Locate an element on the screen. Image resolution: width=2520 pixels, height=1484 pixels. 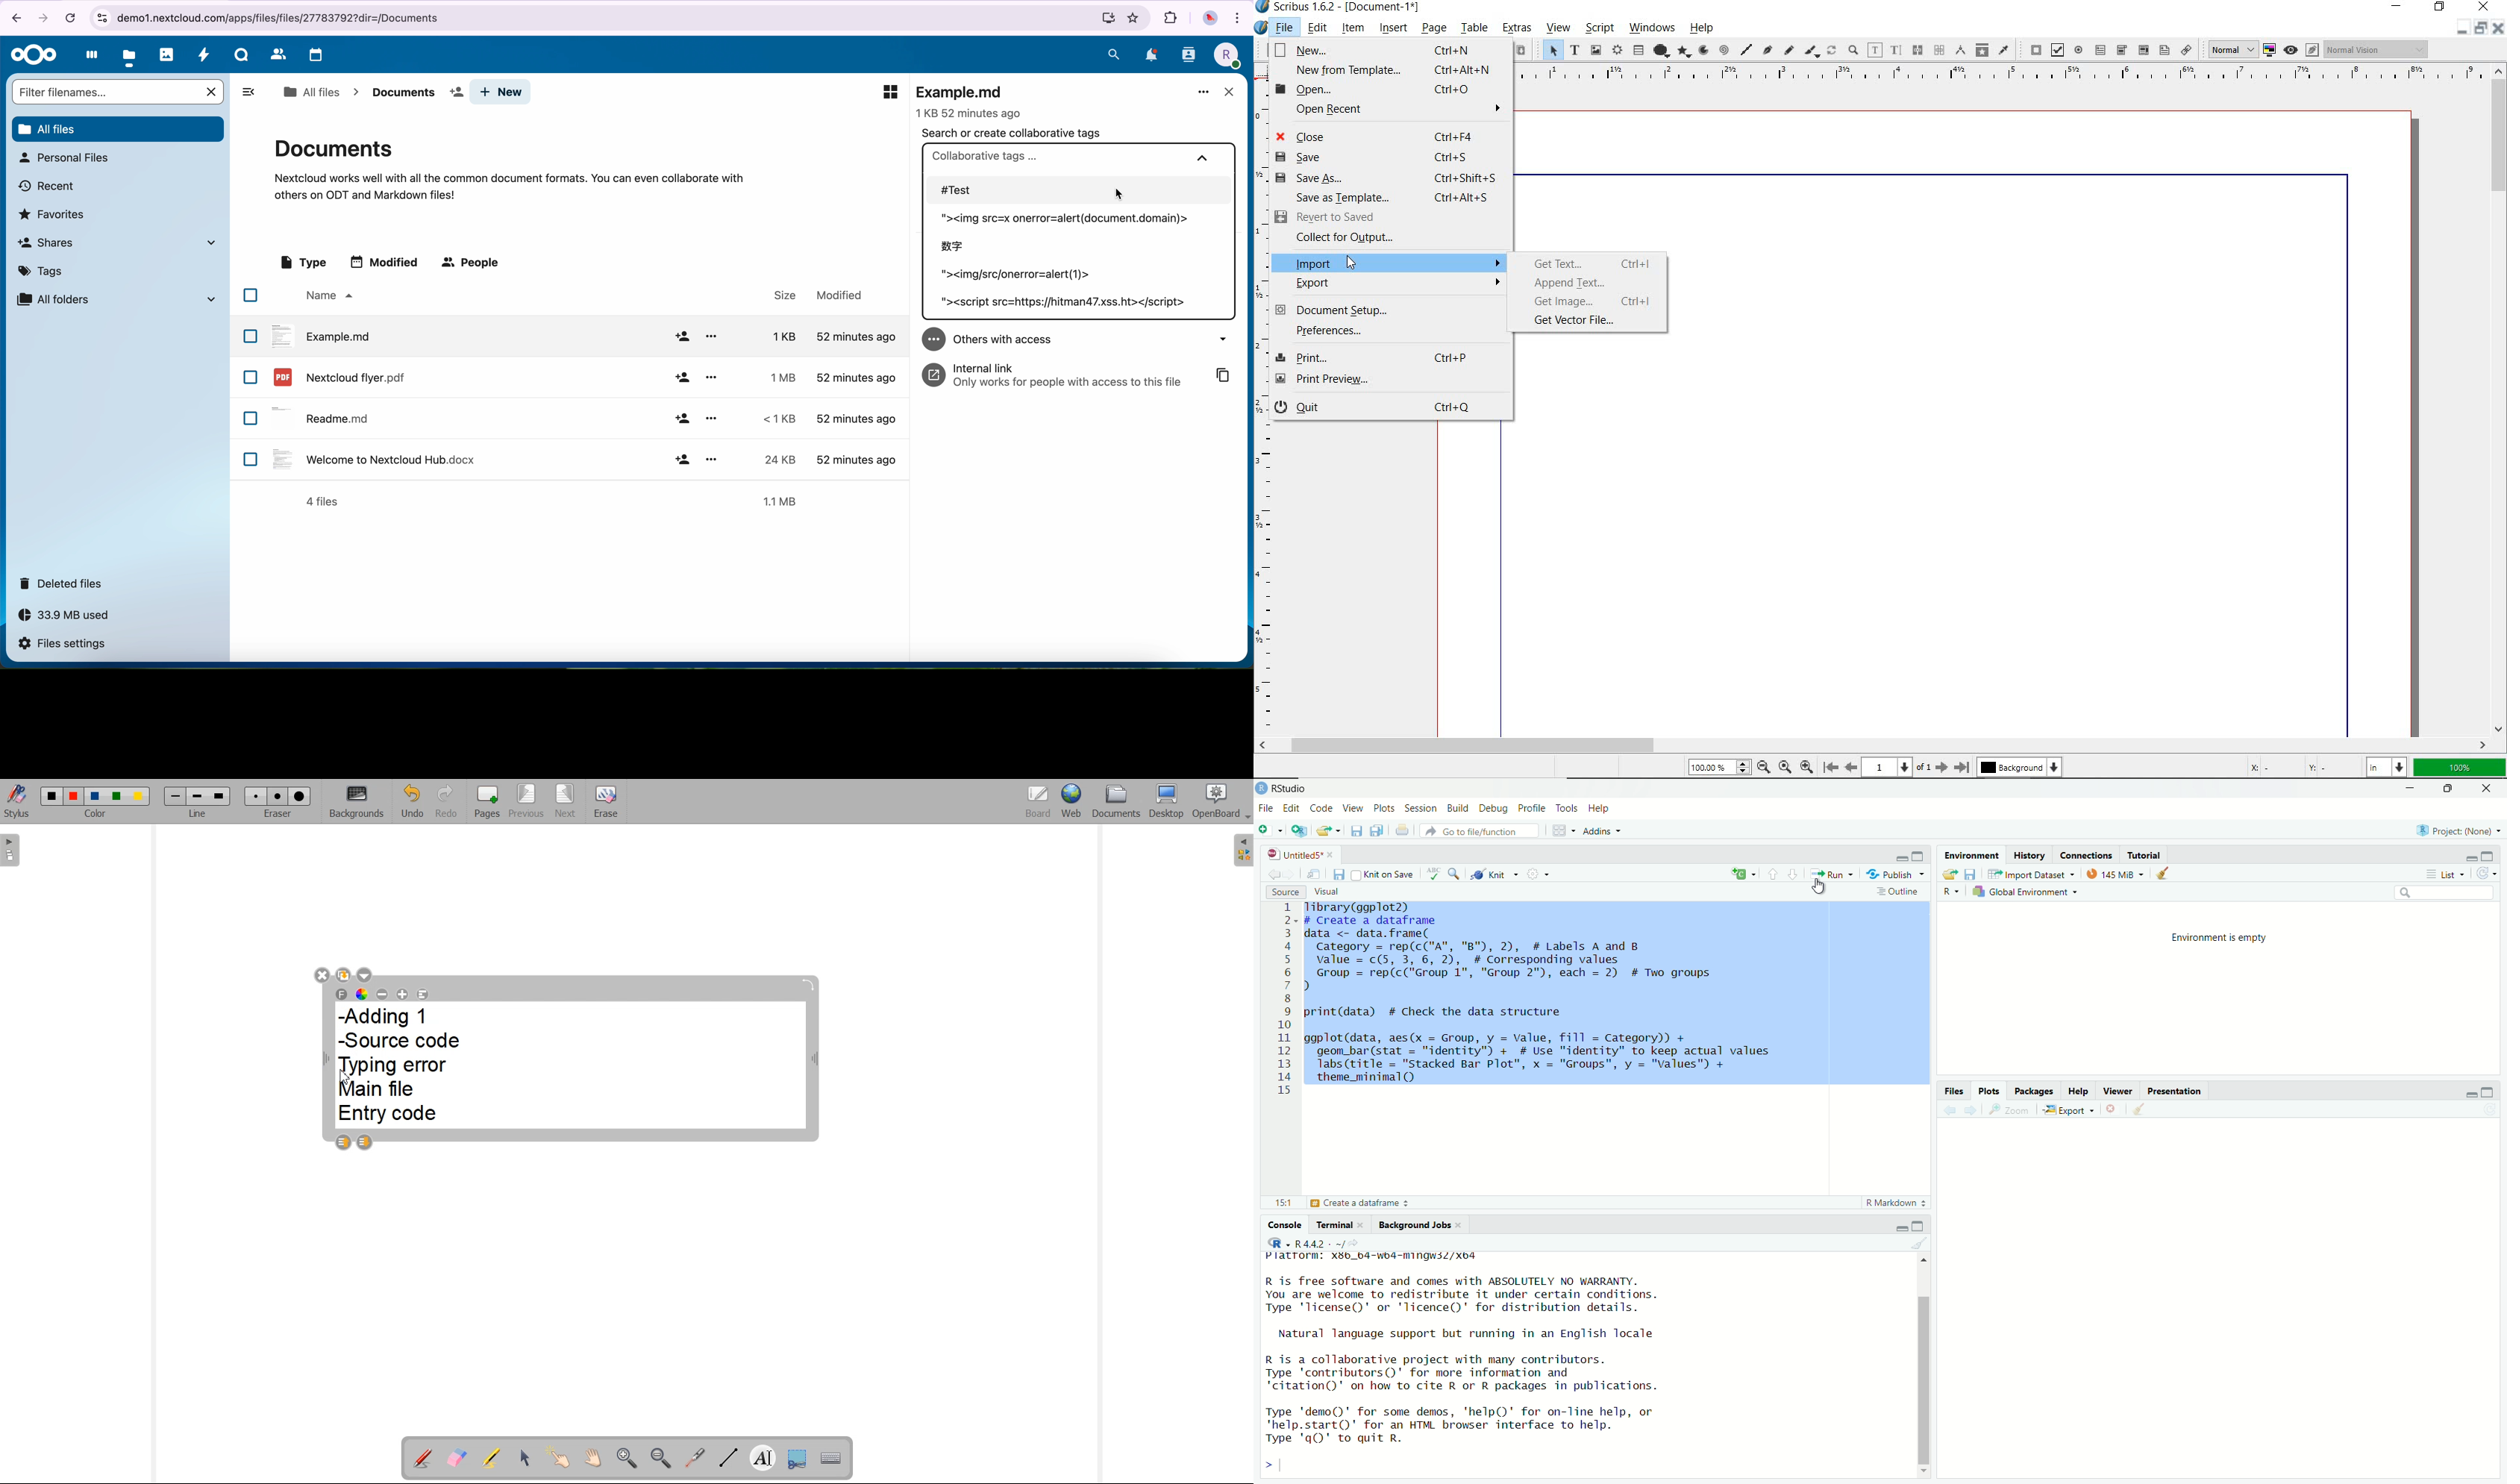
R.4.4.2 ~/ is located at coordinates (1330, 1242).